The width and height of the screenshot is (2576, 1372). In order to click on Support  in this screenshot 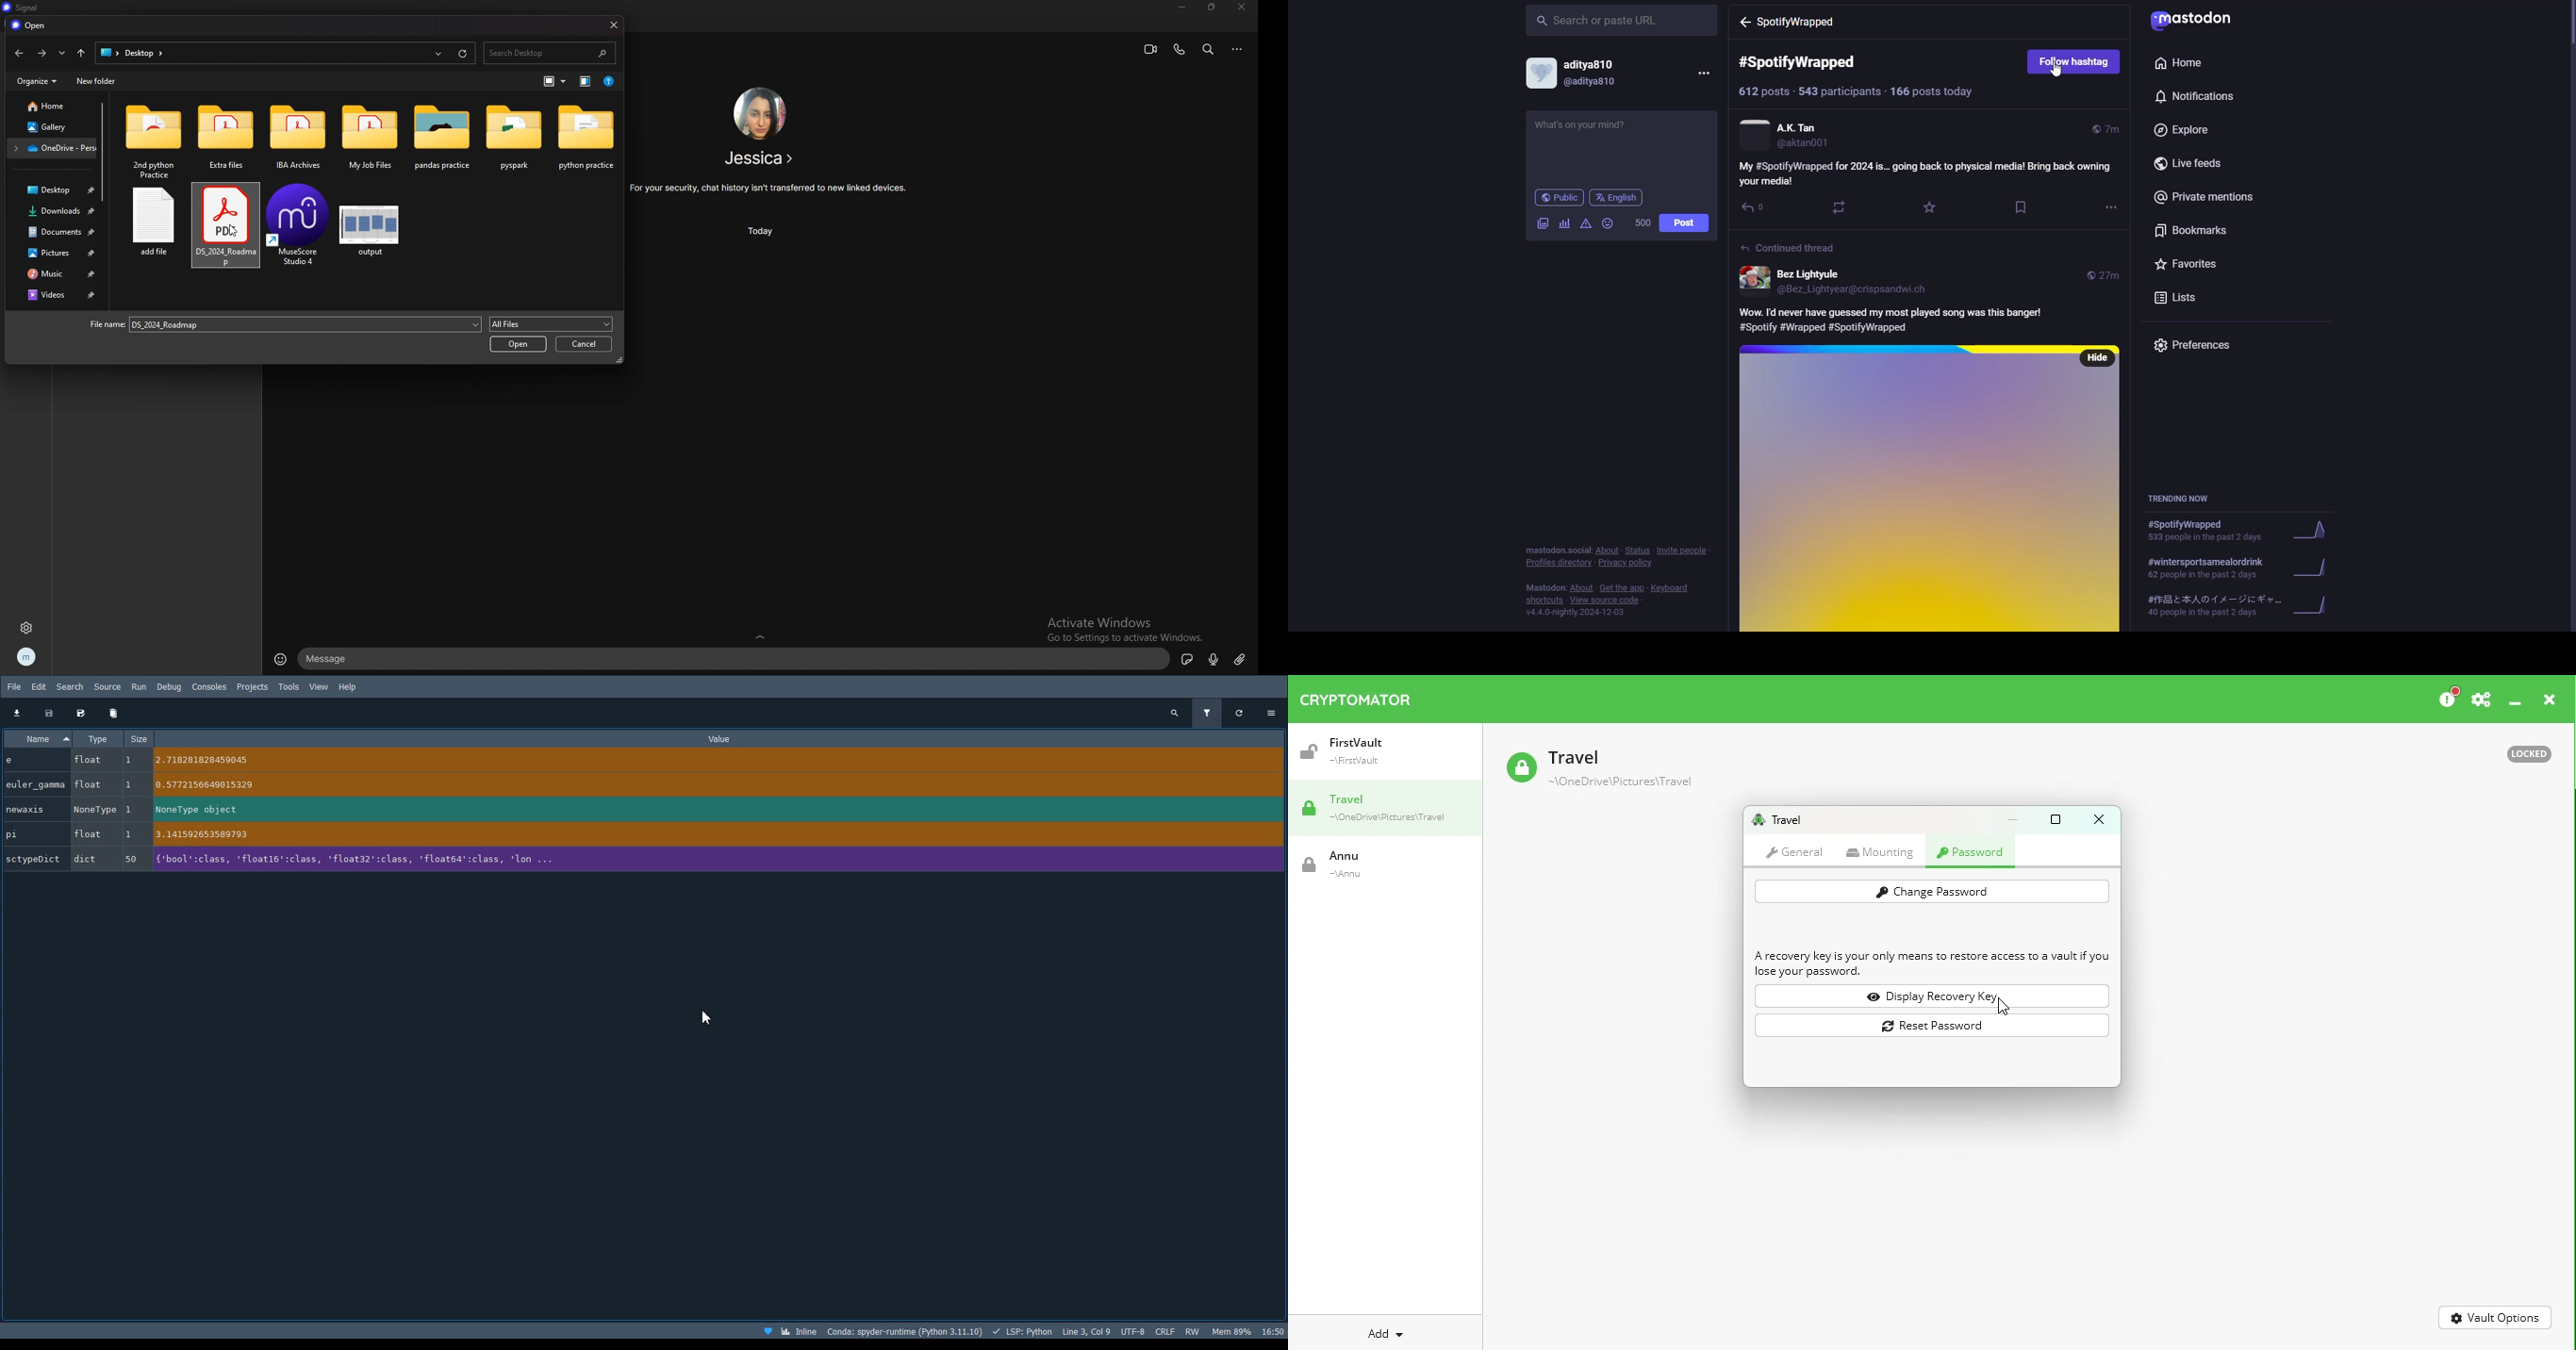, I will do `click(767, 1330)`.